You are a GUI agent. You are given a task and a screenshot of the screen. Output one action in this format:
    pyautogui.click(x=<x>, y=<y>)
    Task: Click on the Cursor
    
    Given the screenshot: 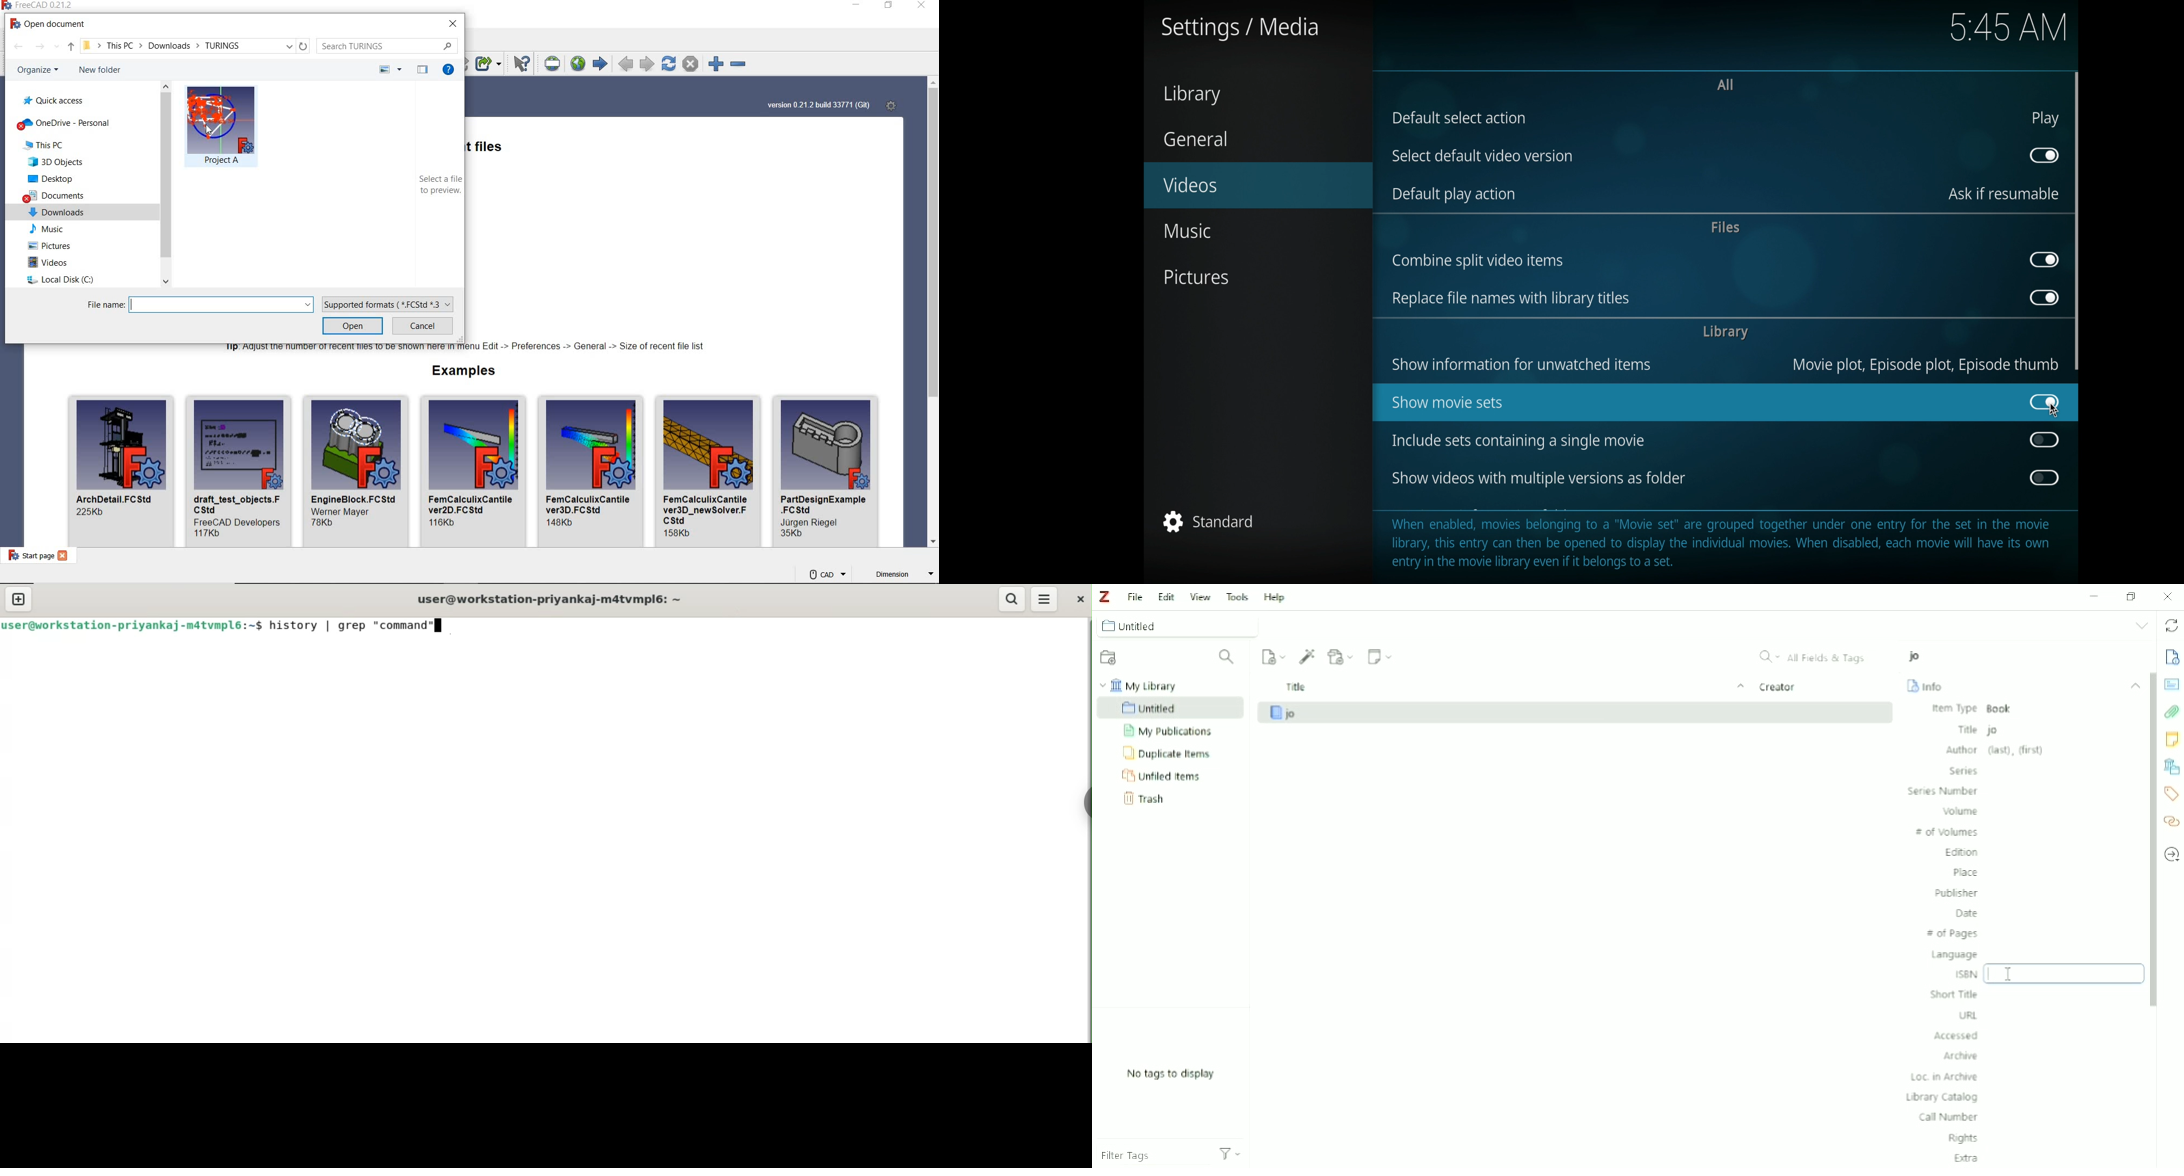 What is the action you would take?
    pyautogui.click(x=2011, y=974)
    